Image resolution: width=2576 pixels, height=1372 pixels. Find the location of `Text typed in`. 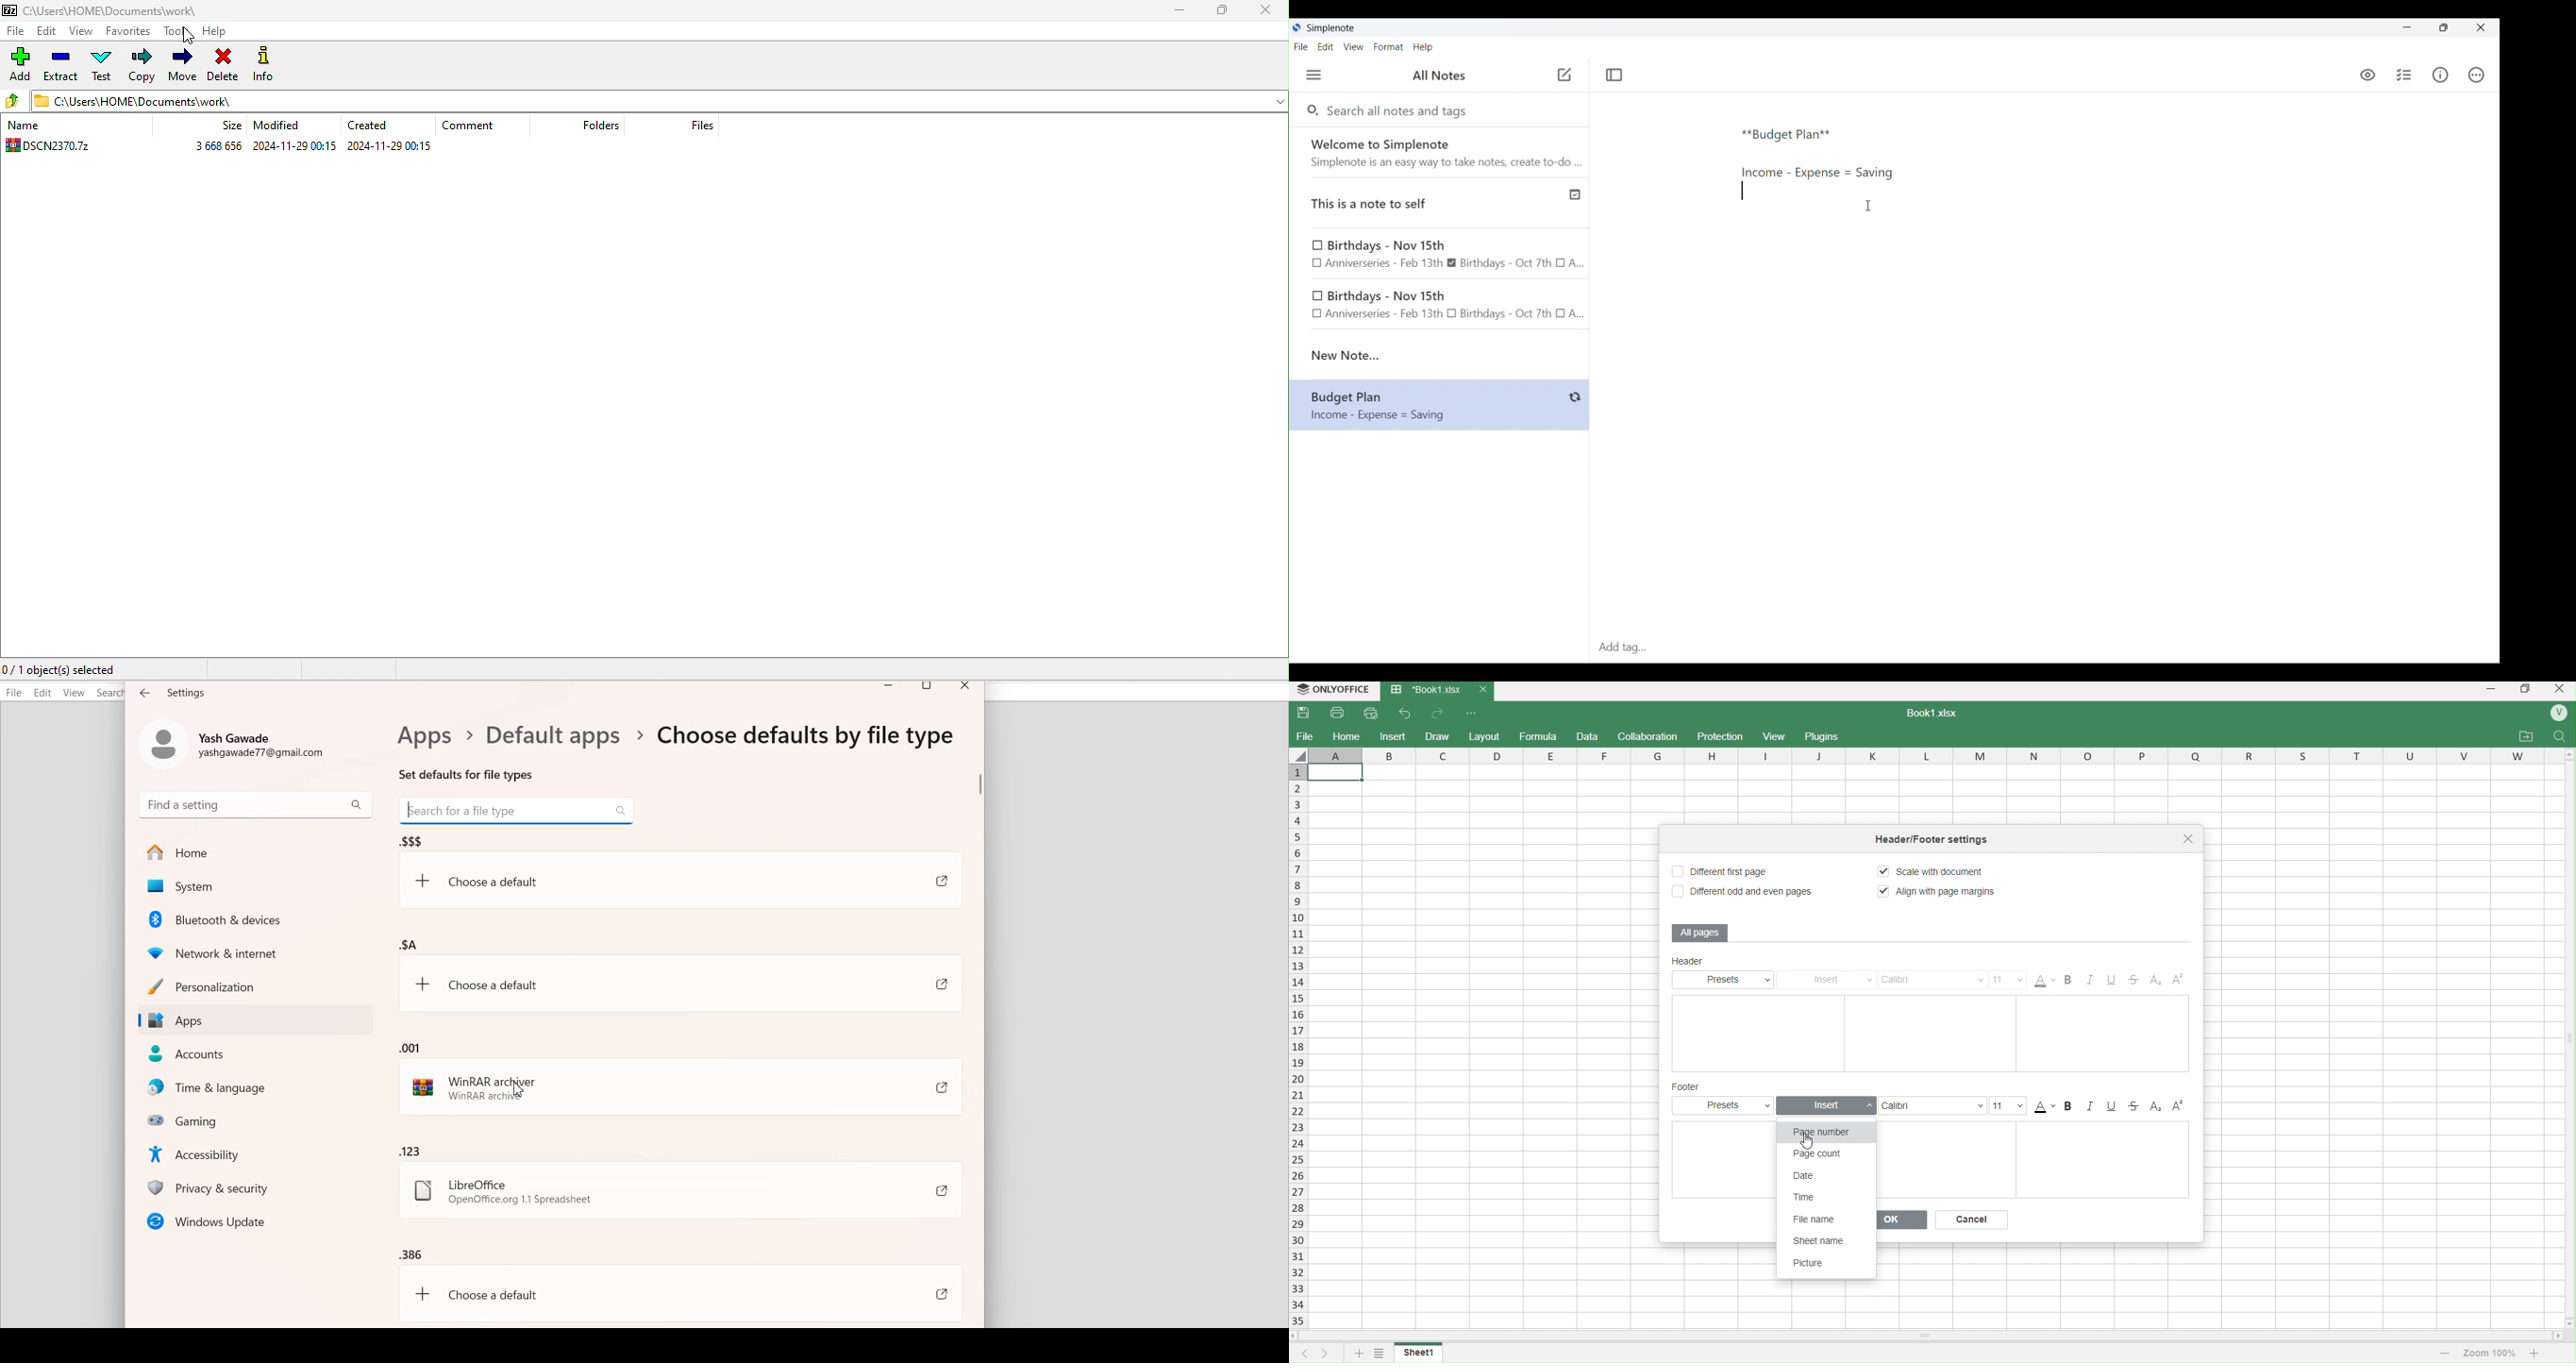

Text typed in is located at coordinates (1787, 135).